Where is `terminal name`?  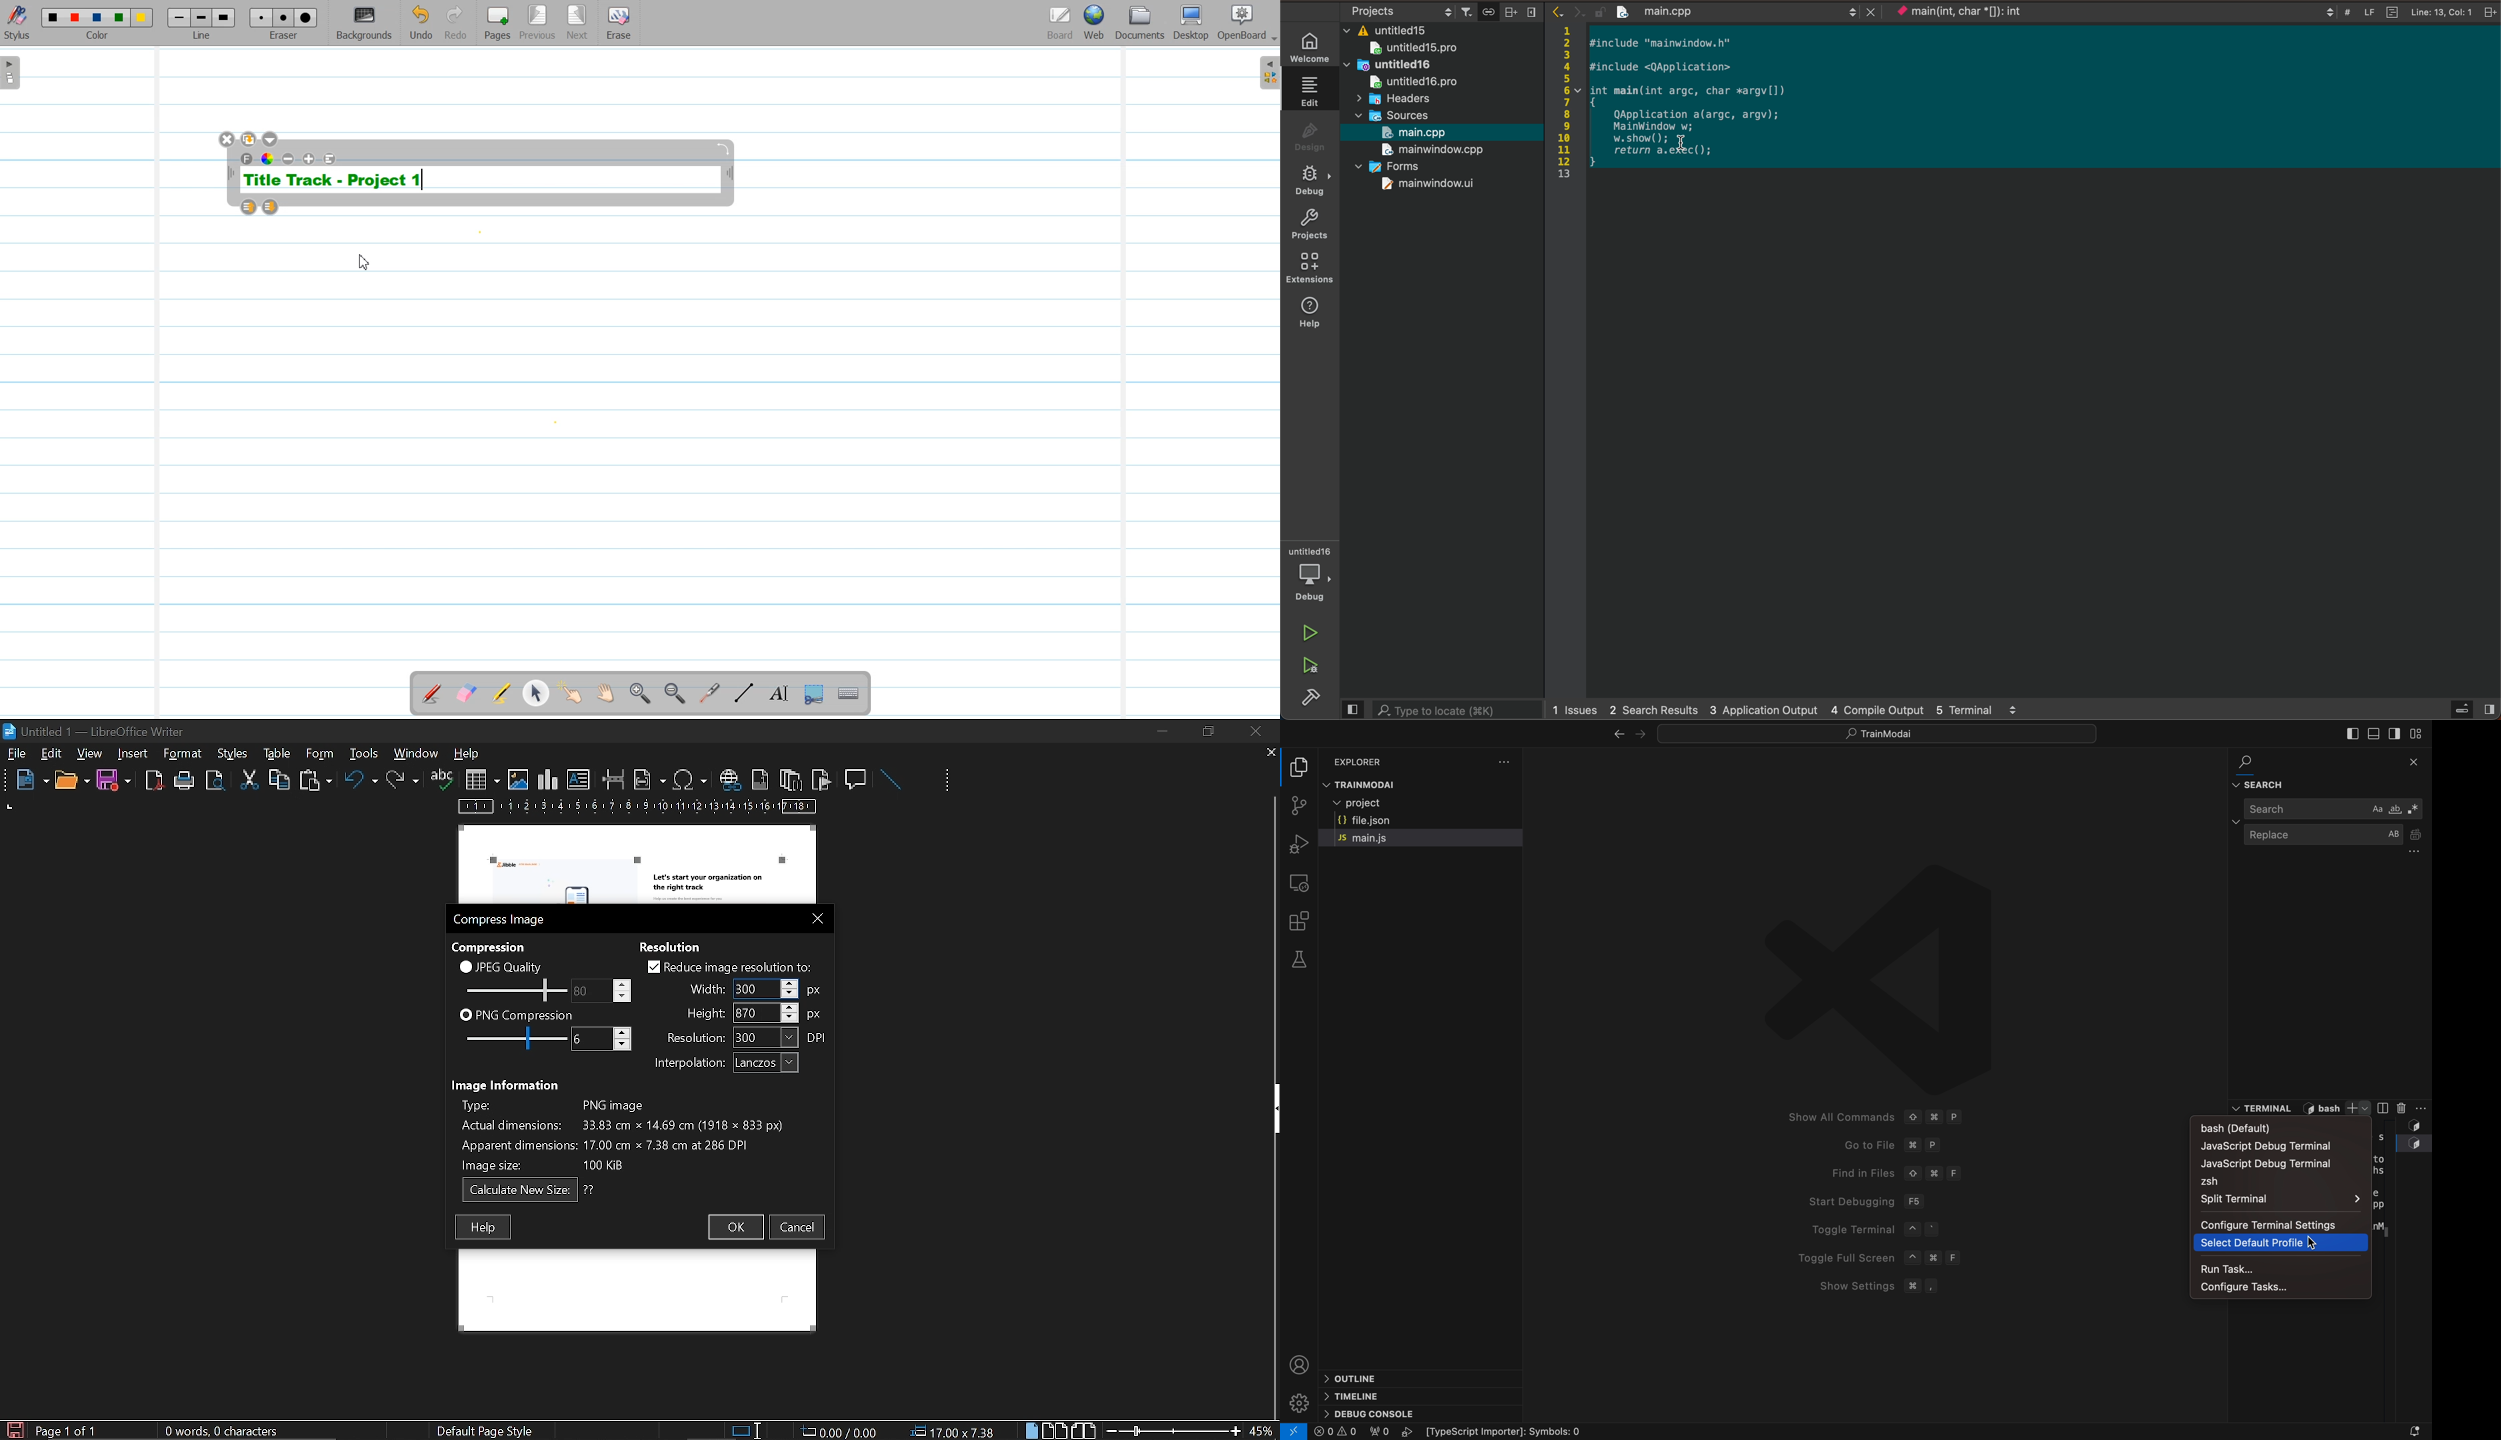
terminal name is located at coordinates (2325, 1108).